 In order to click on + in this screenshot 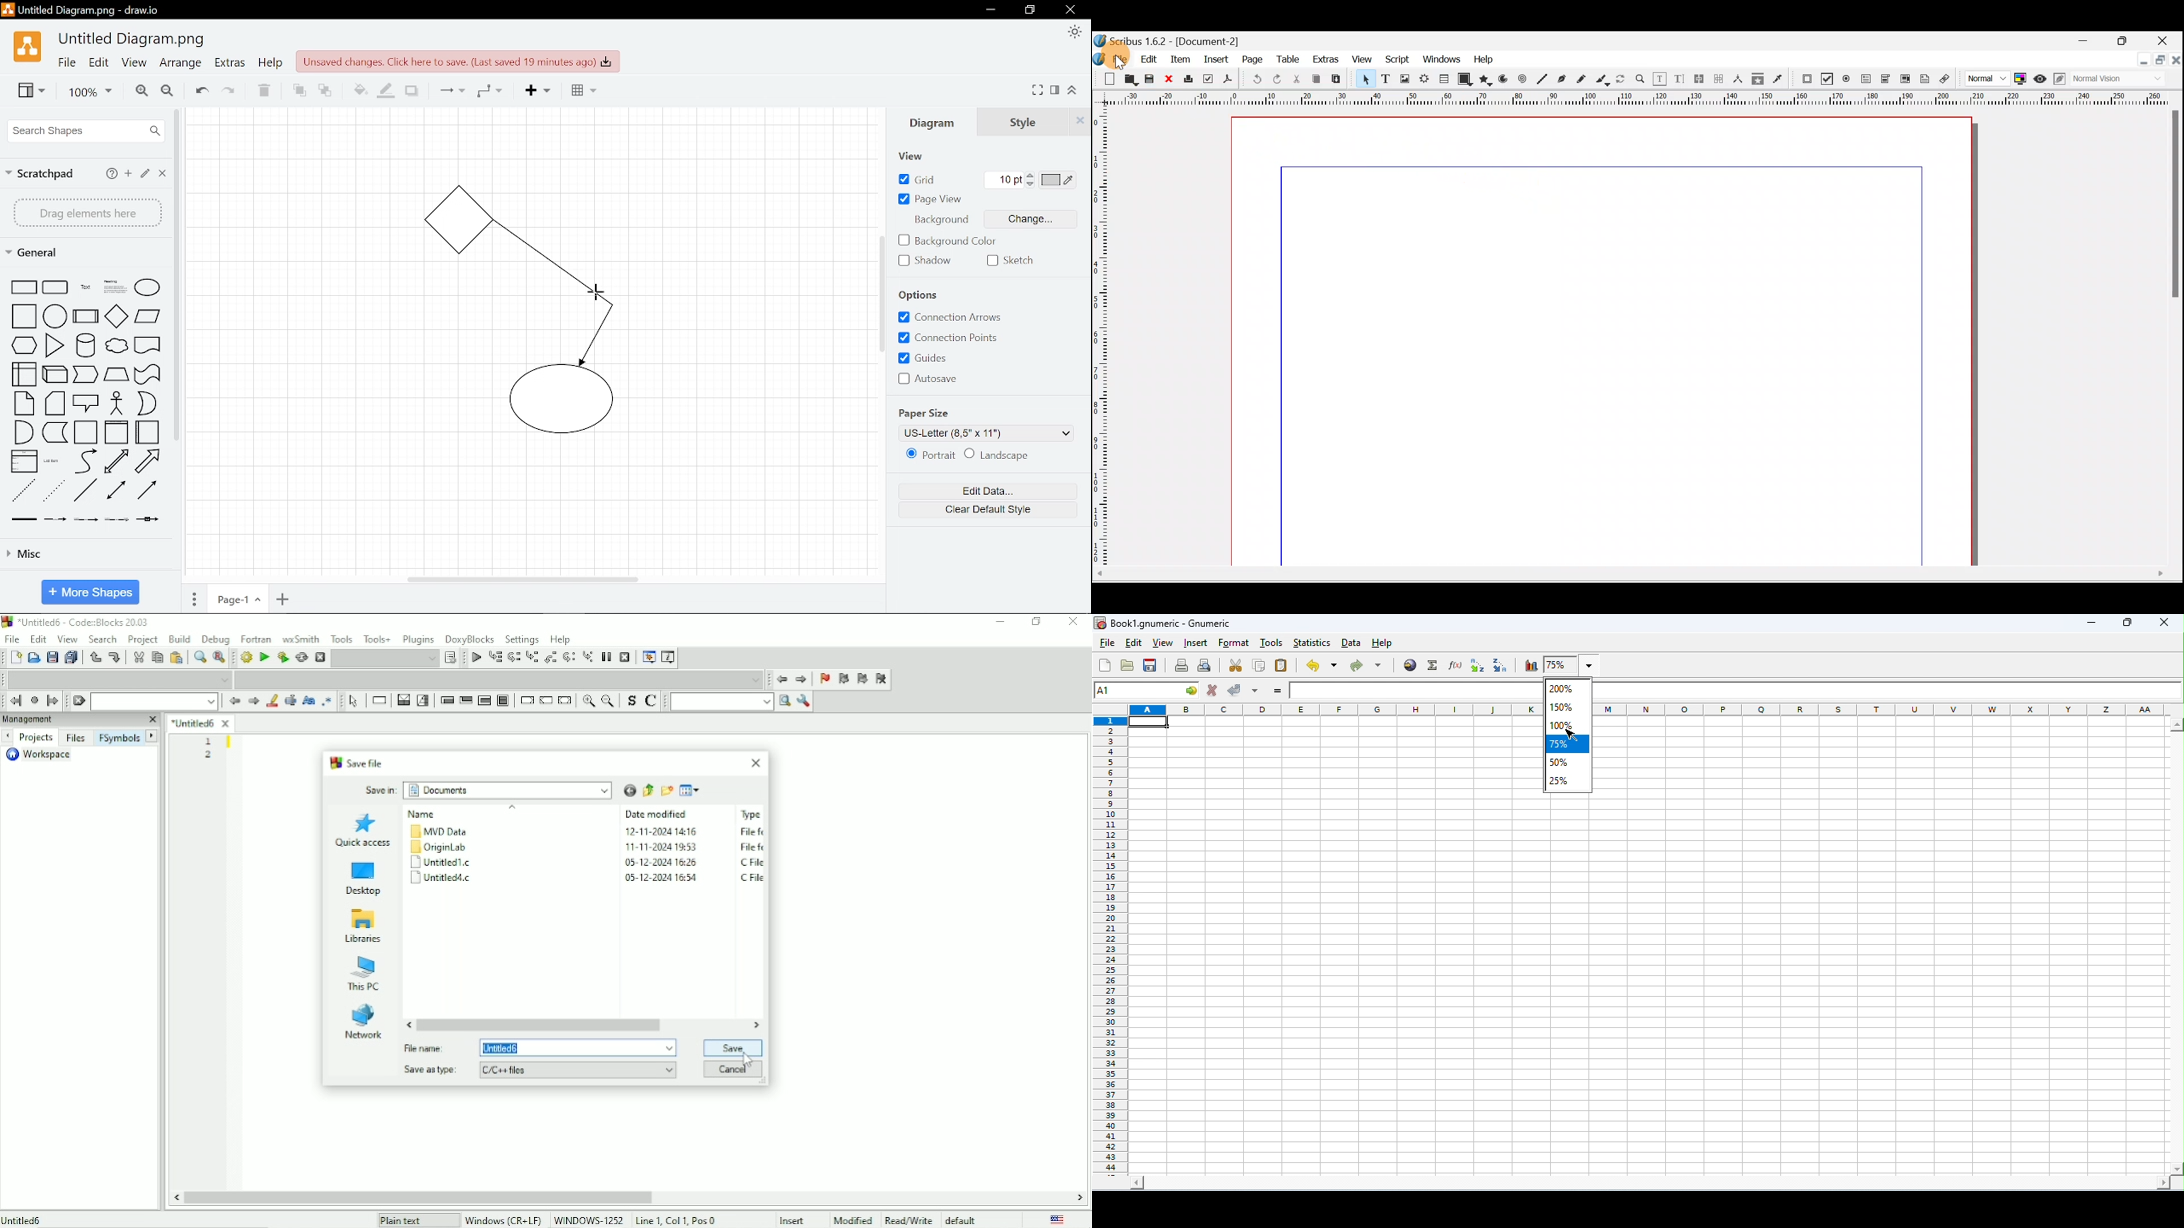, I will do `click(283, 600)`.